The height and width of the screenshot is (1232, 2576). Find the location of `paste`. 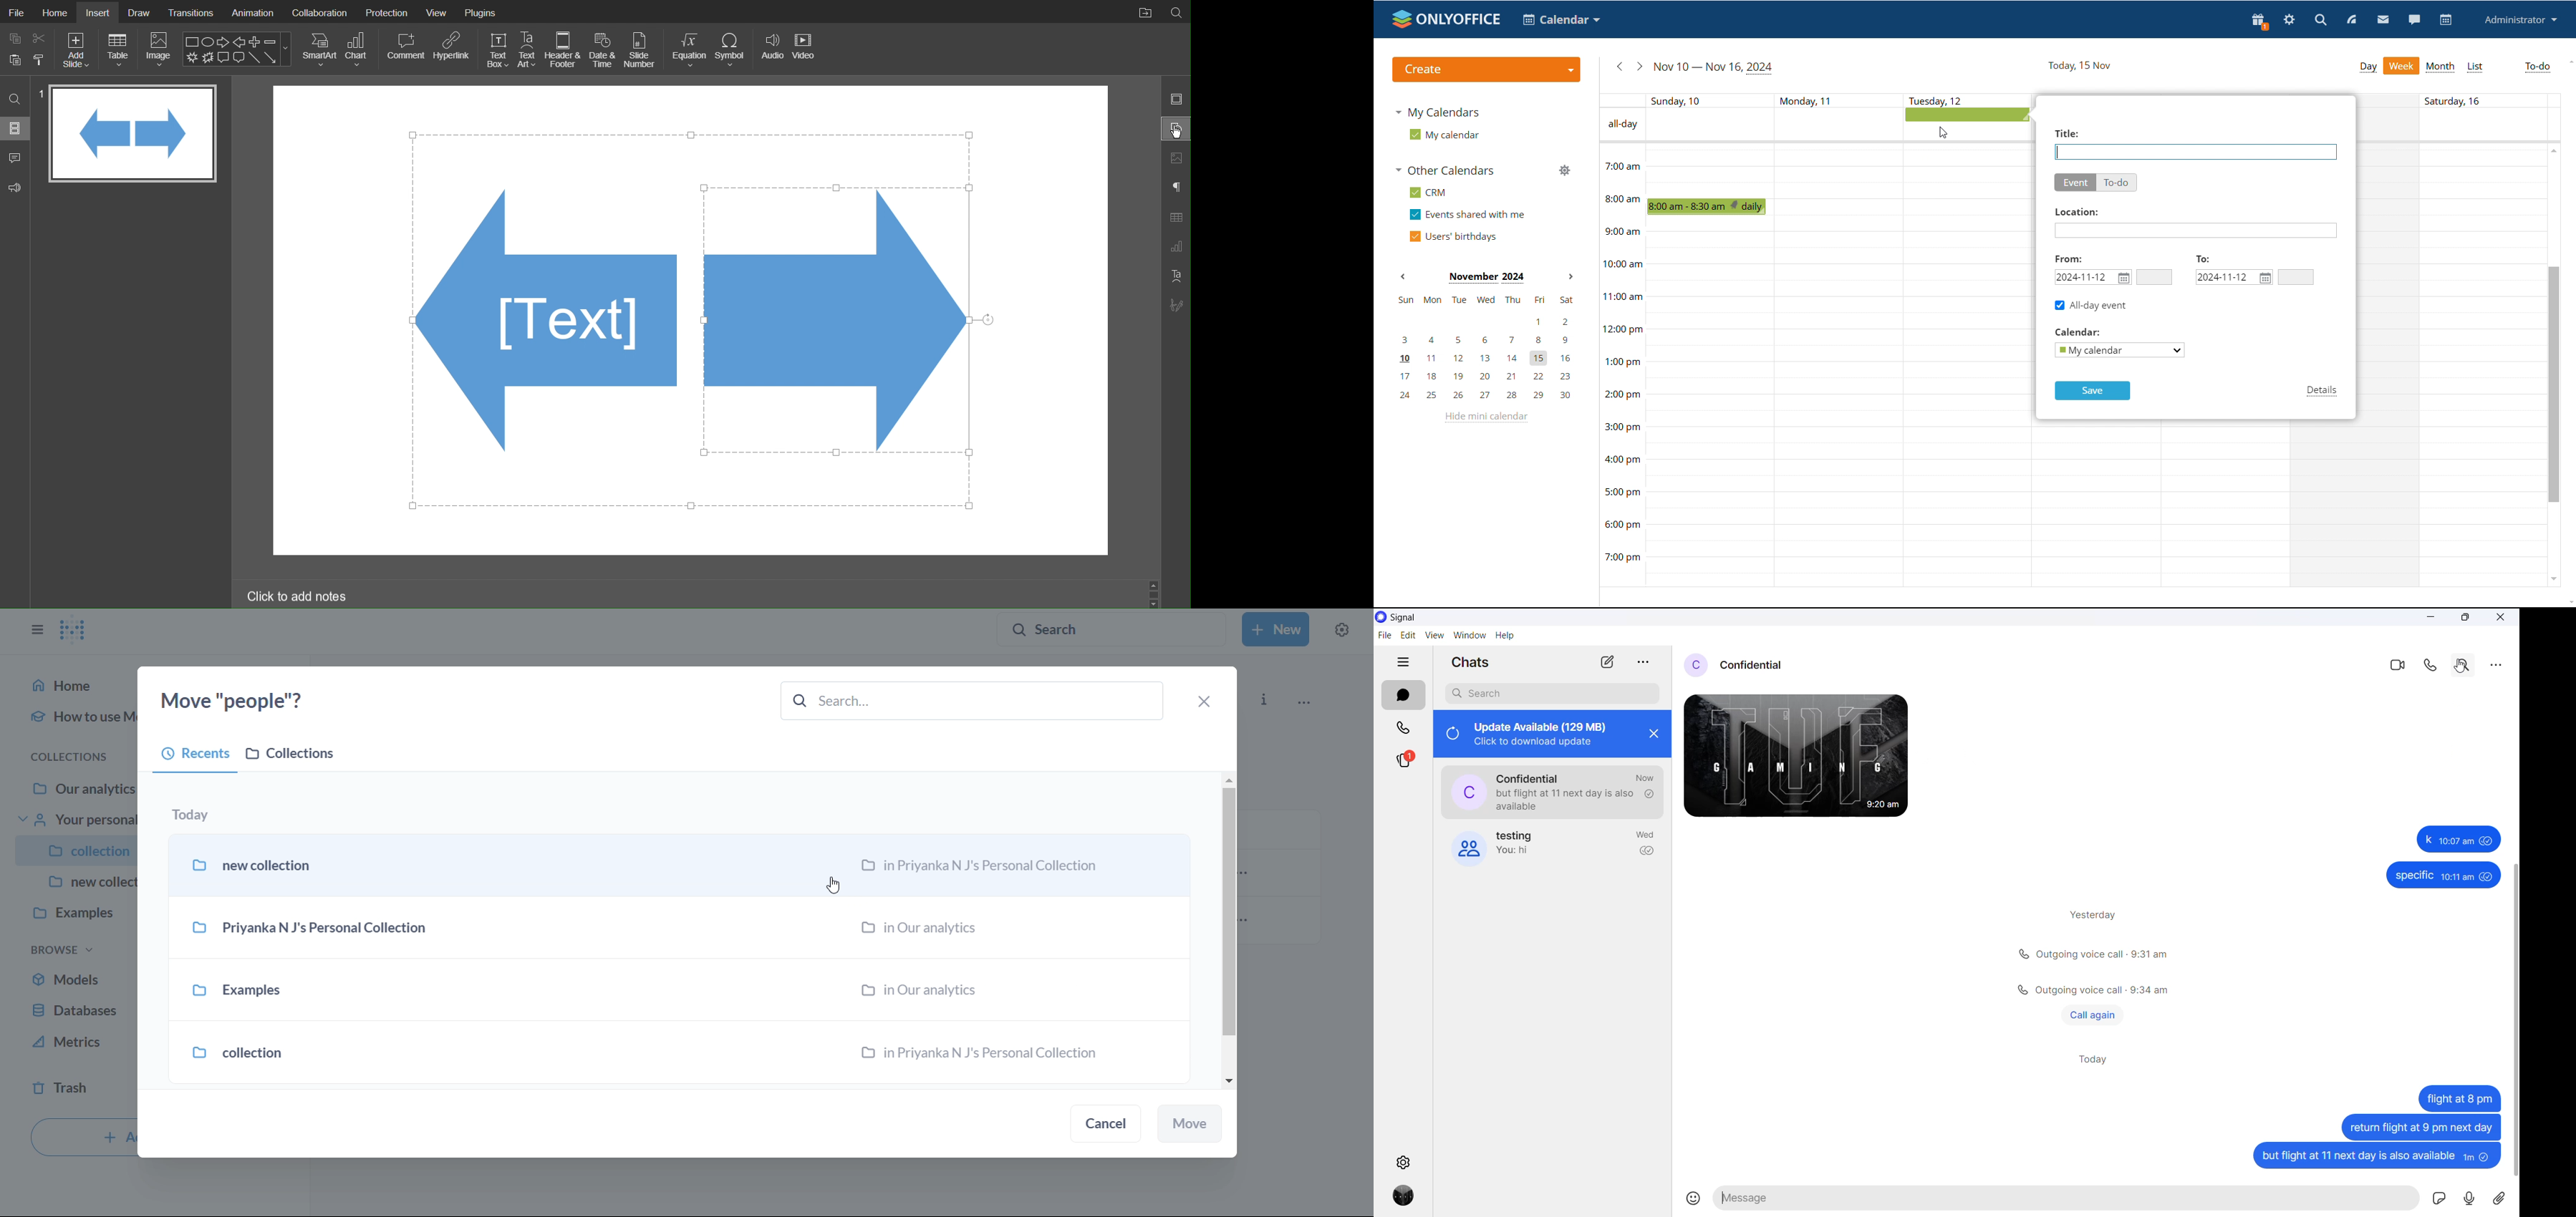

paste is located at coordinates (14, 61).